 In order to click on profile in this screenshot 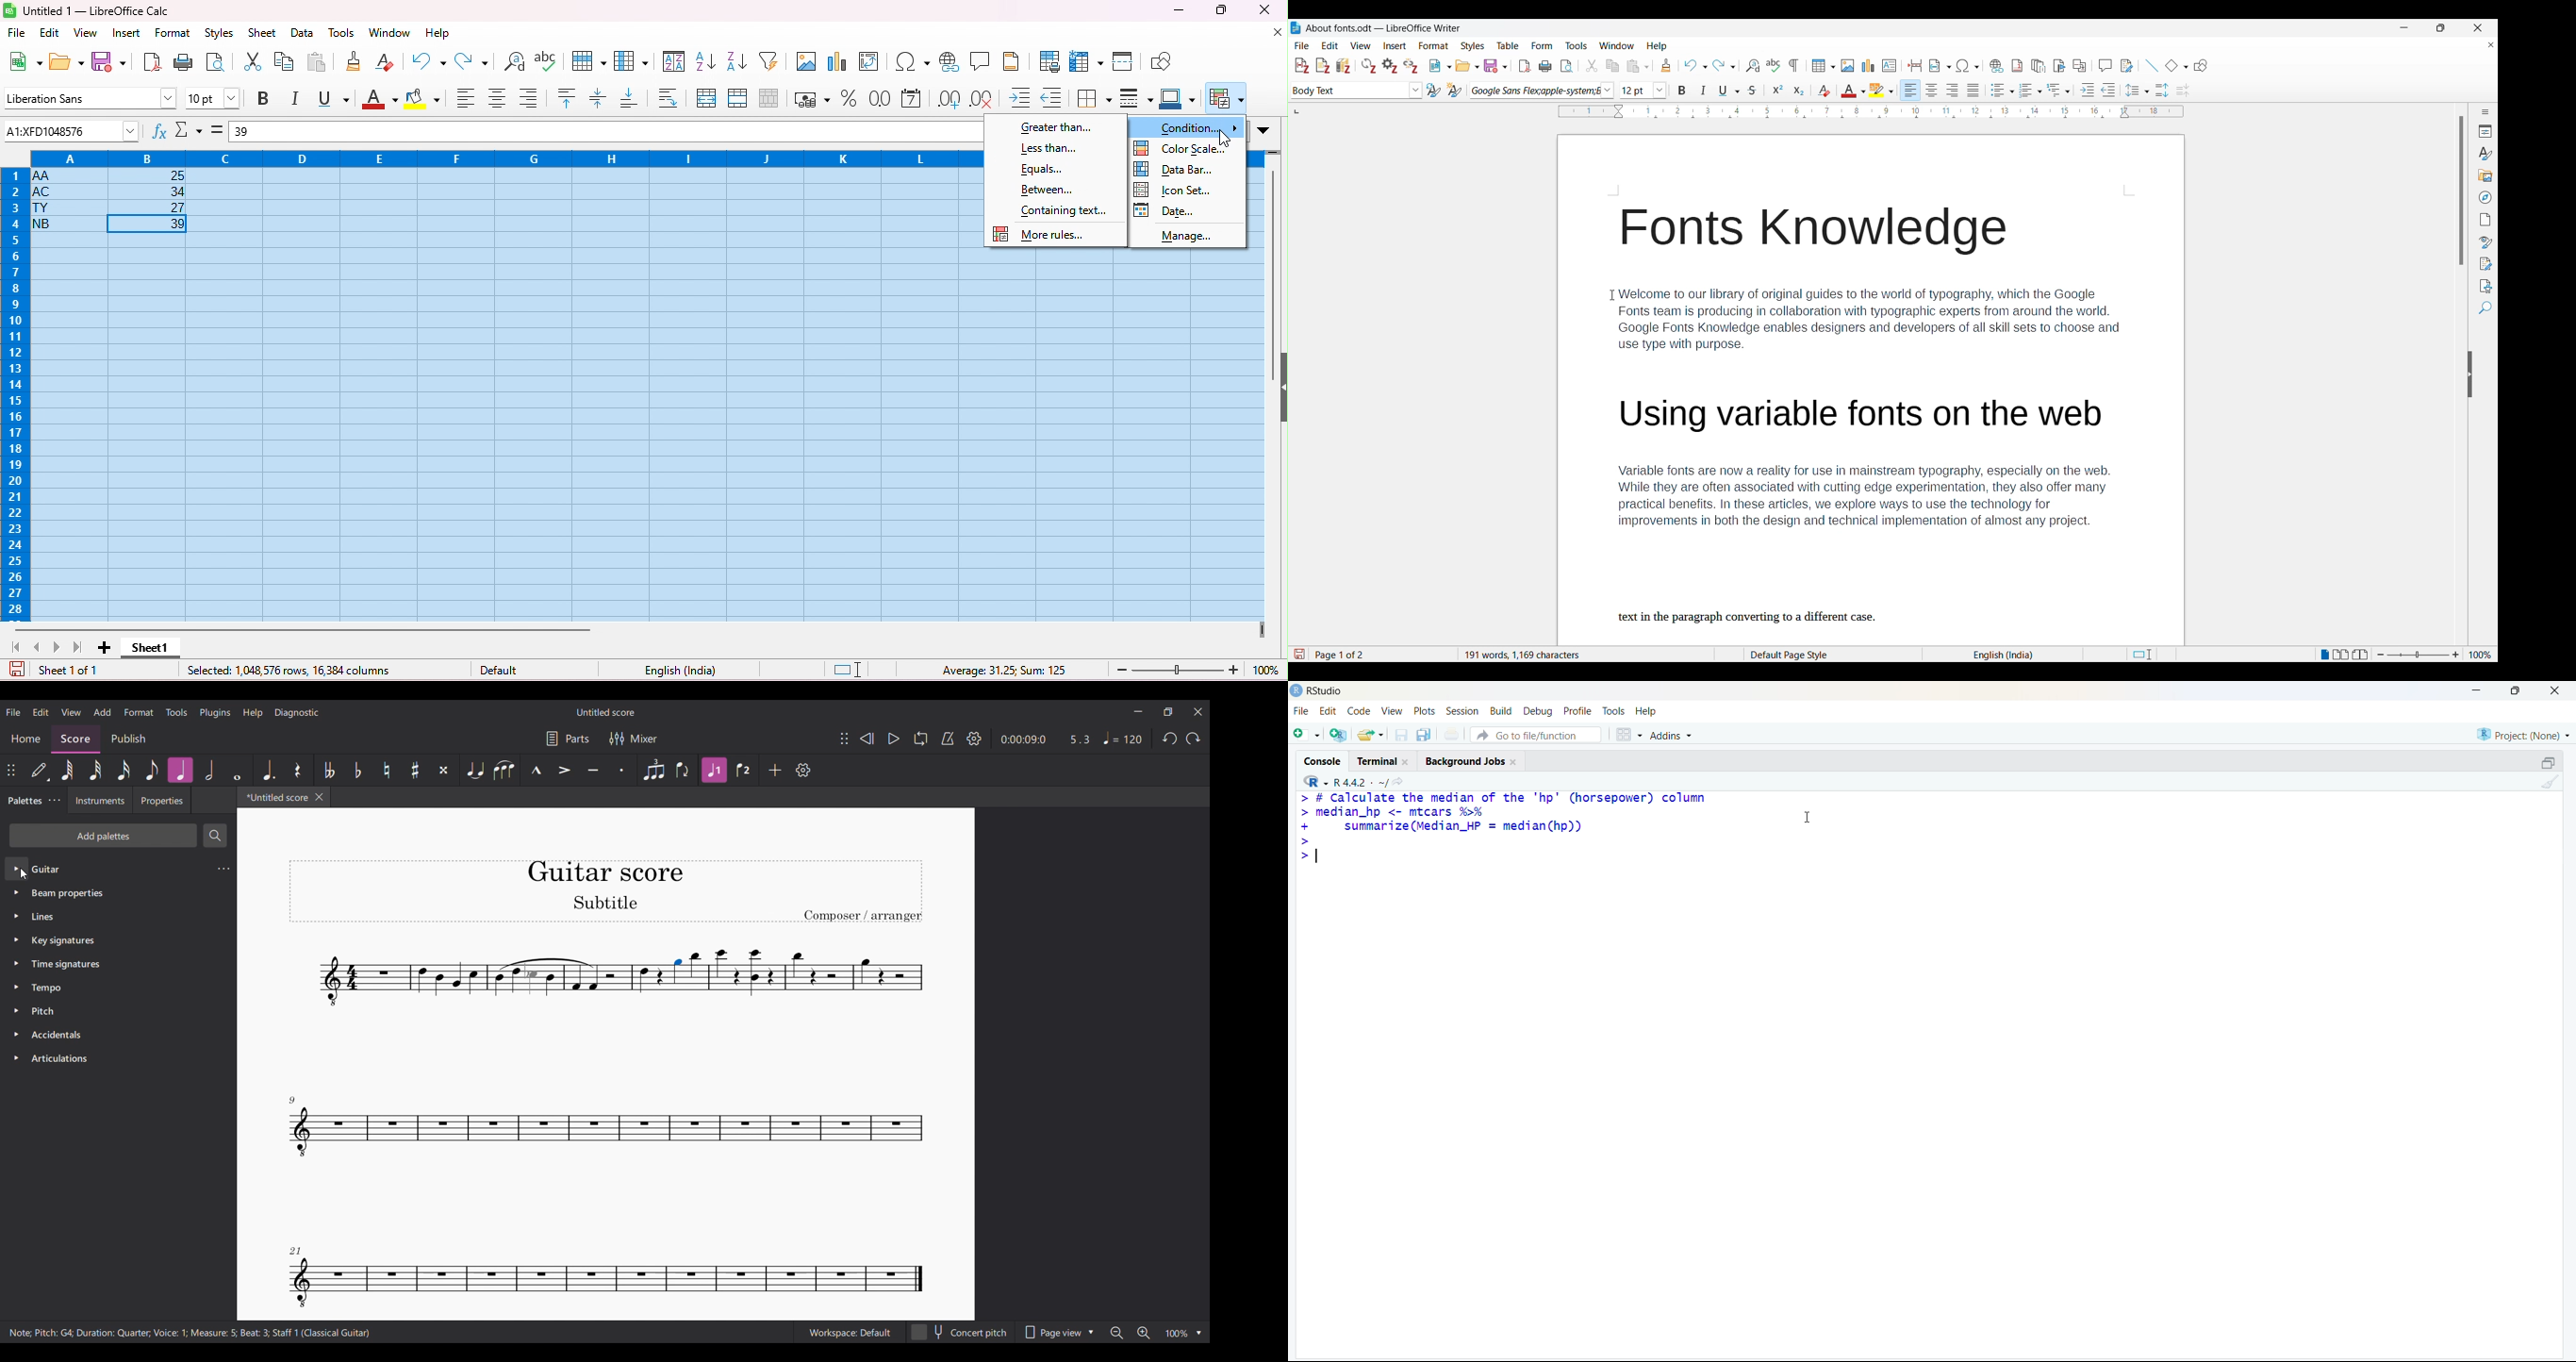, I will do `click(1578, 711)`.